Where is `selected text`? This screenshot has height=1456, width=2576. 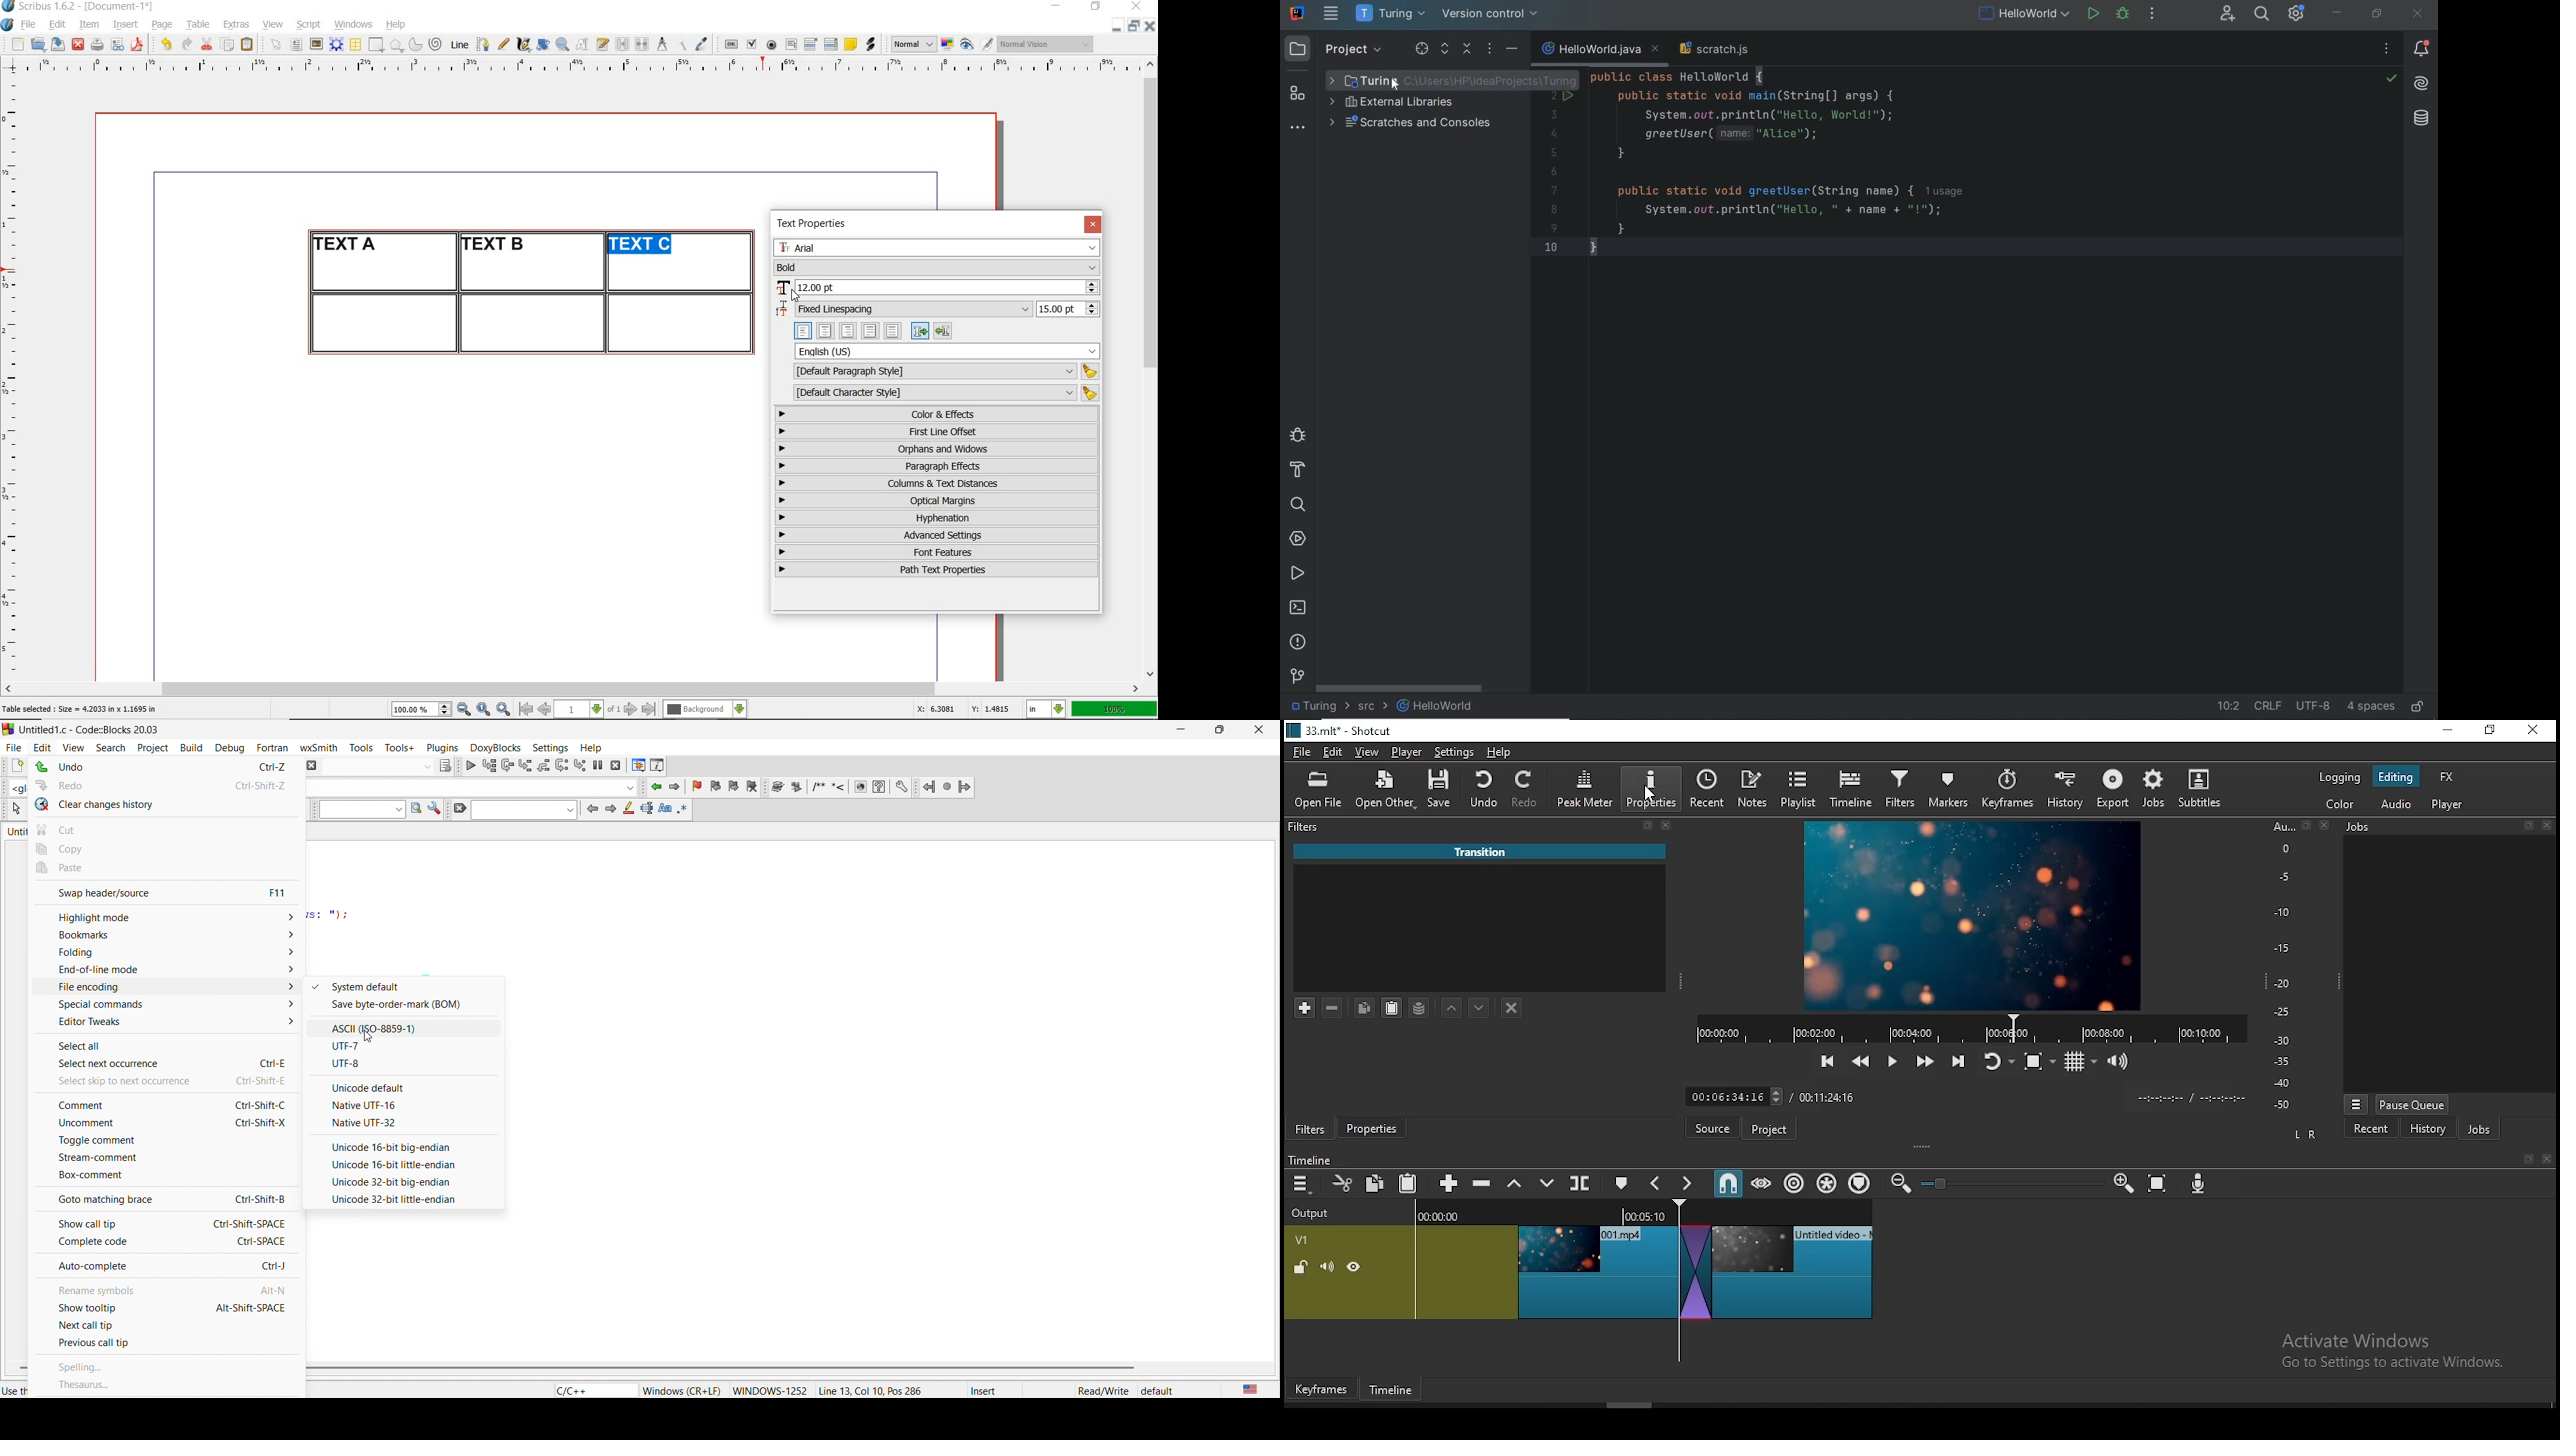
selected text is located at coordinates (646, 809).